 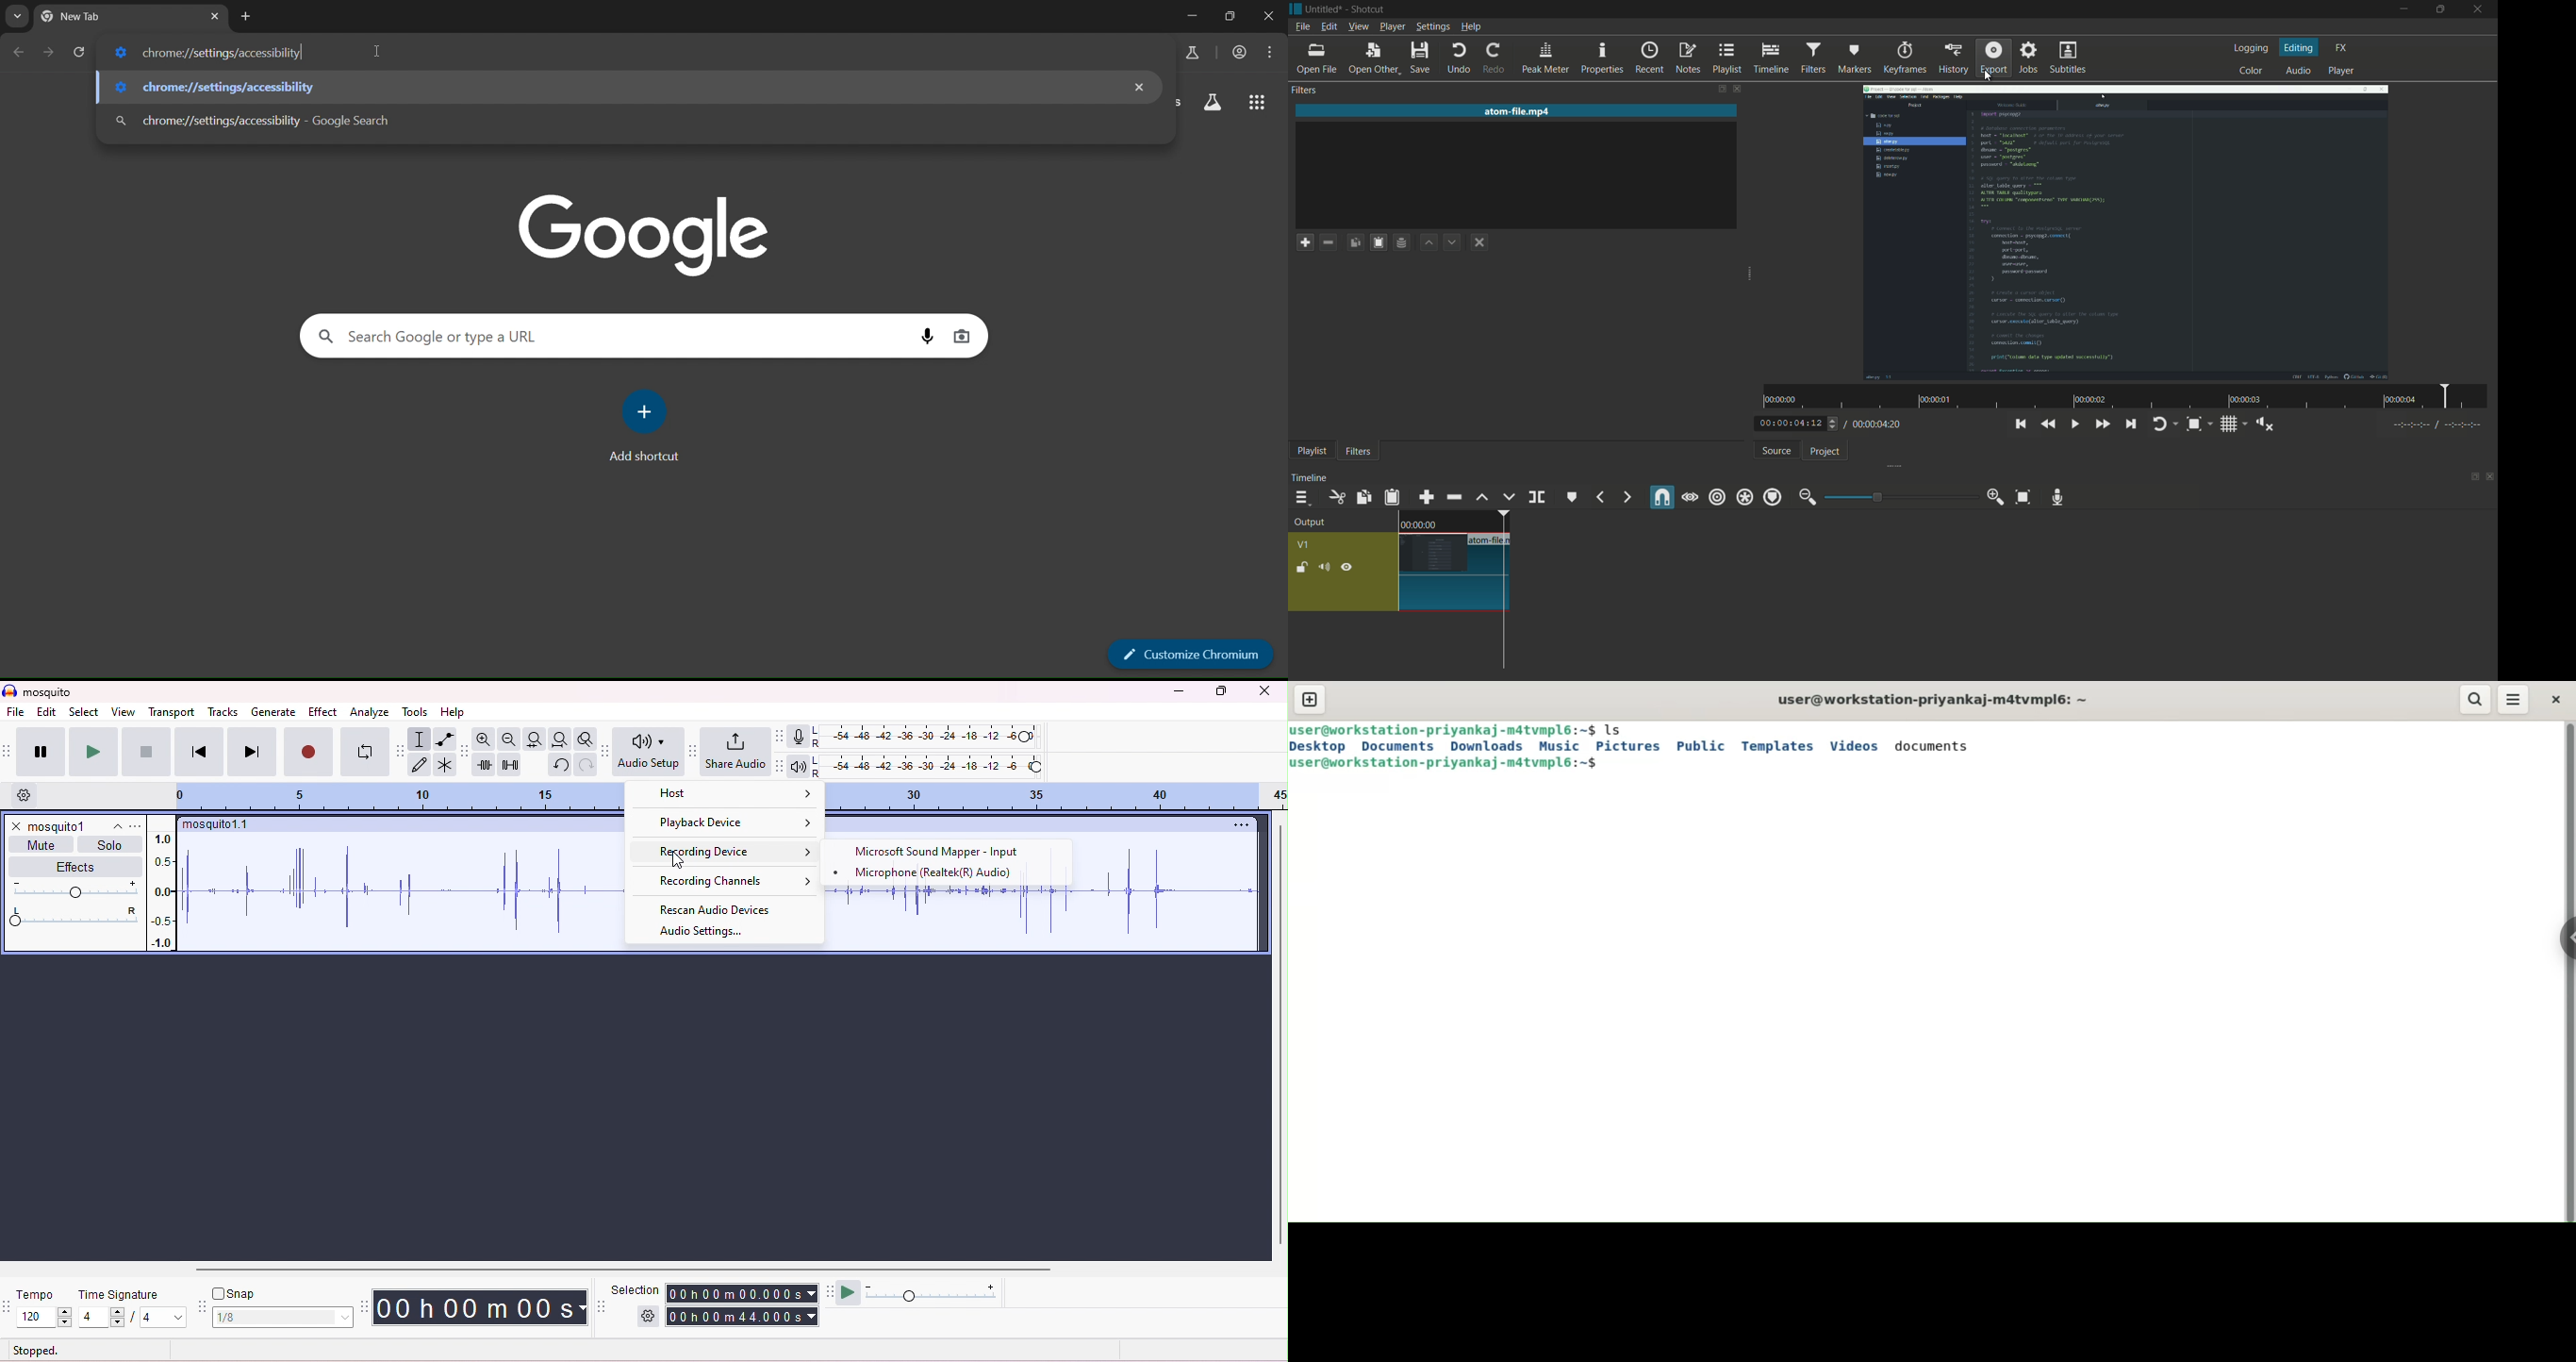 What do you see at coordinates (1509, 498) in the screenshot?
I see `overwrite` at bounding box center [1509, 498].